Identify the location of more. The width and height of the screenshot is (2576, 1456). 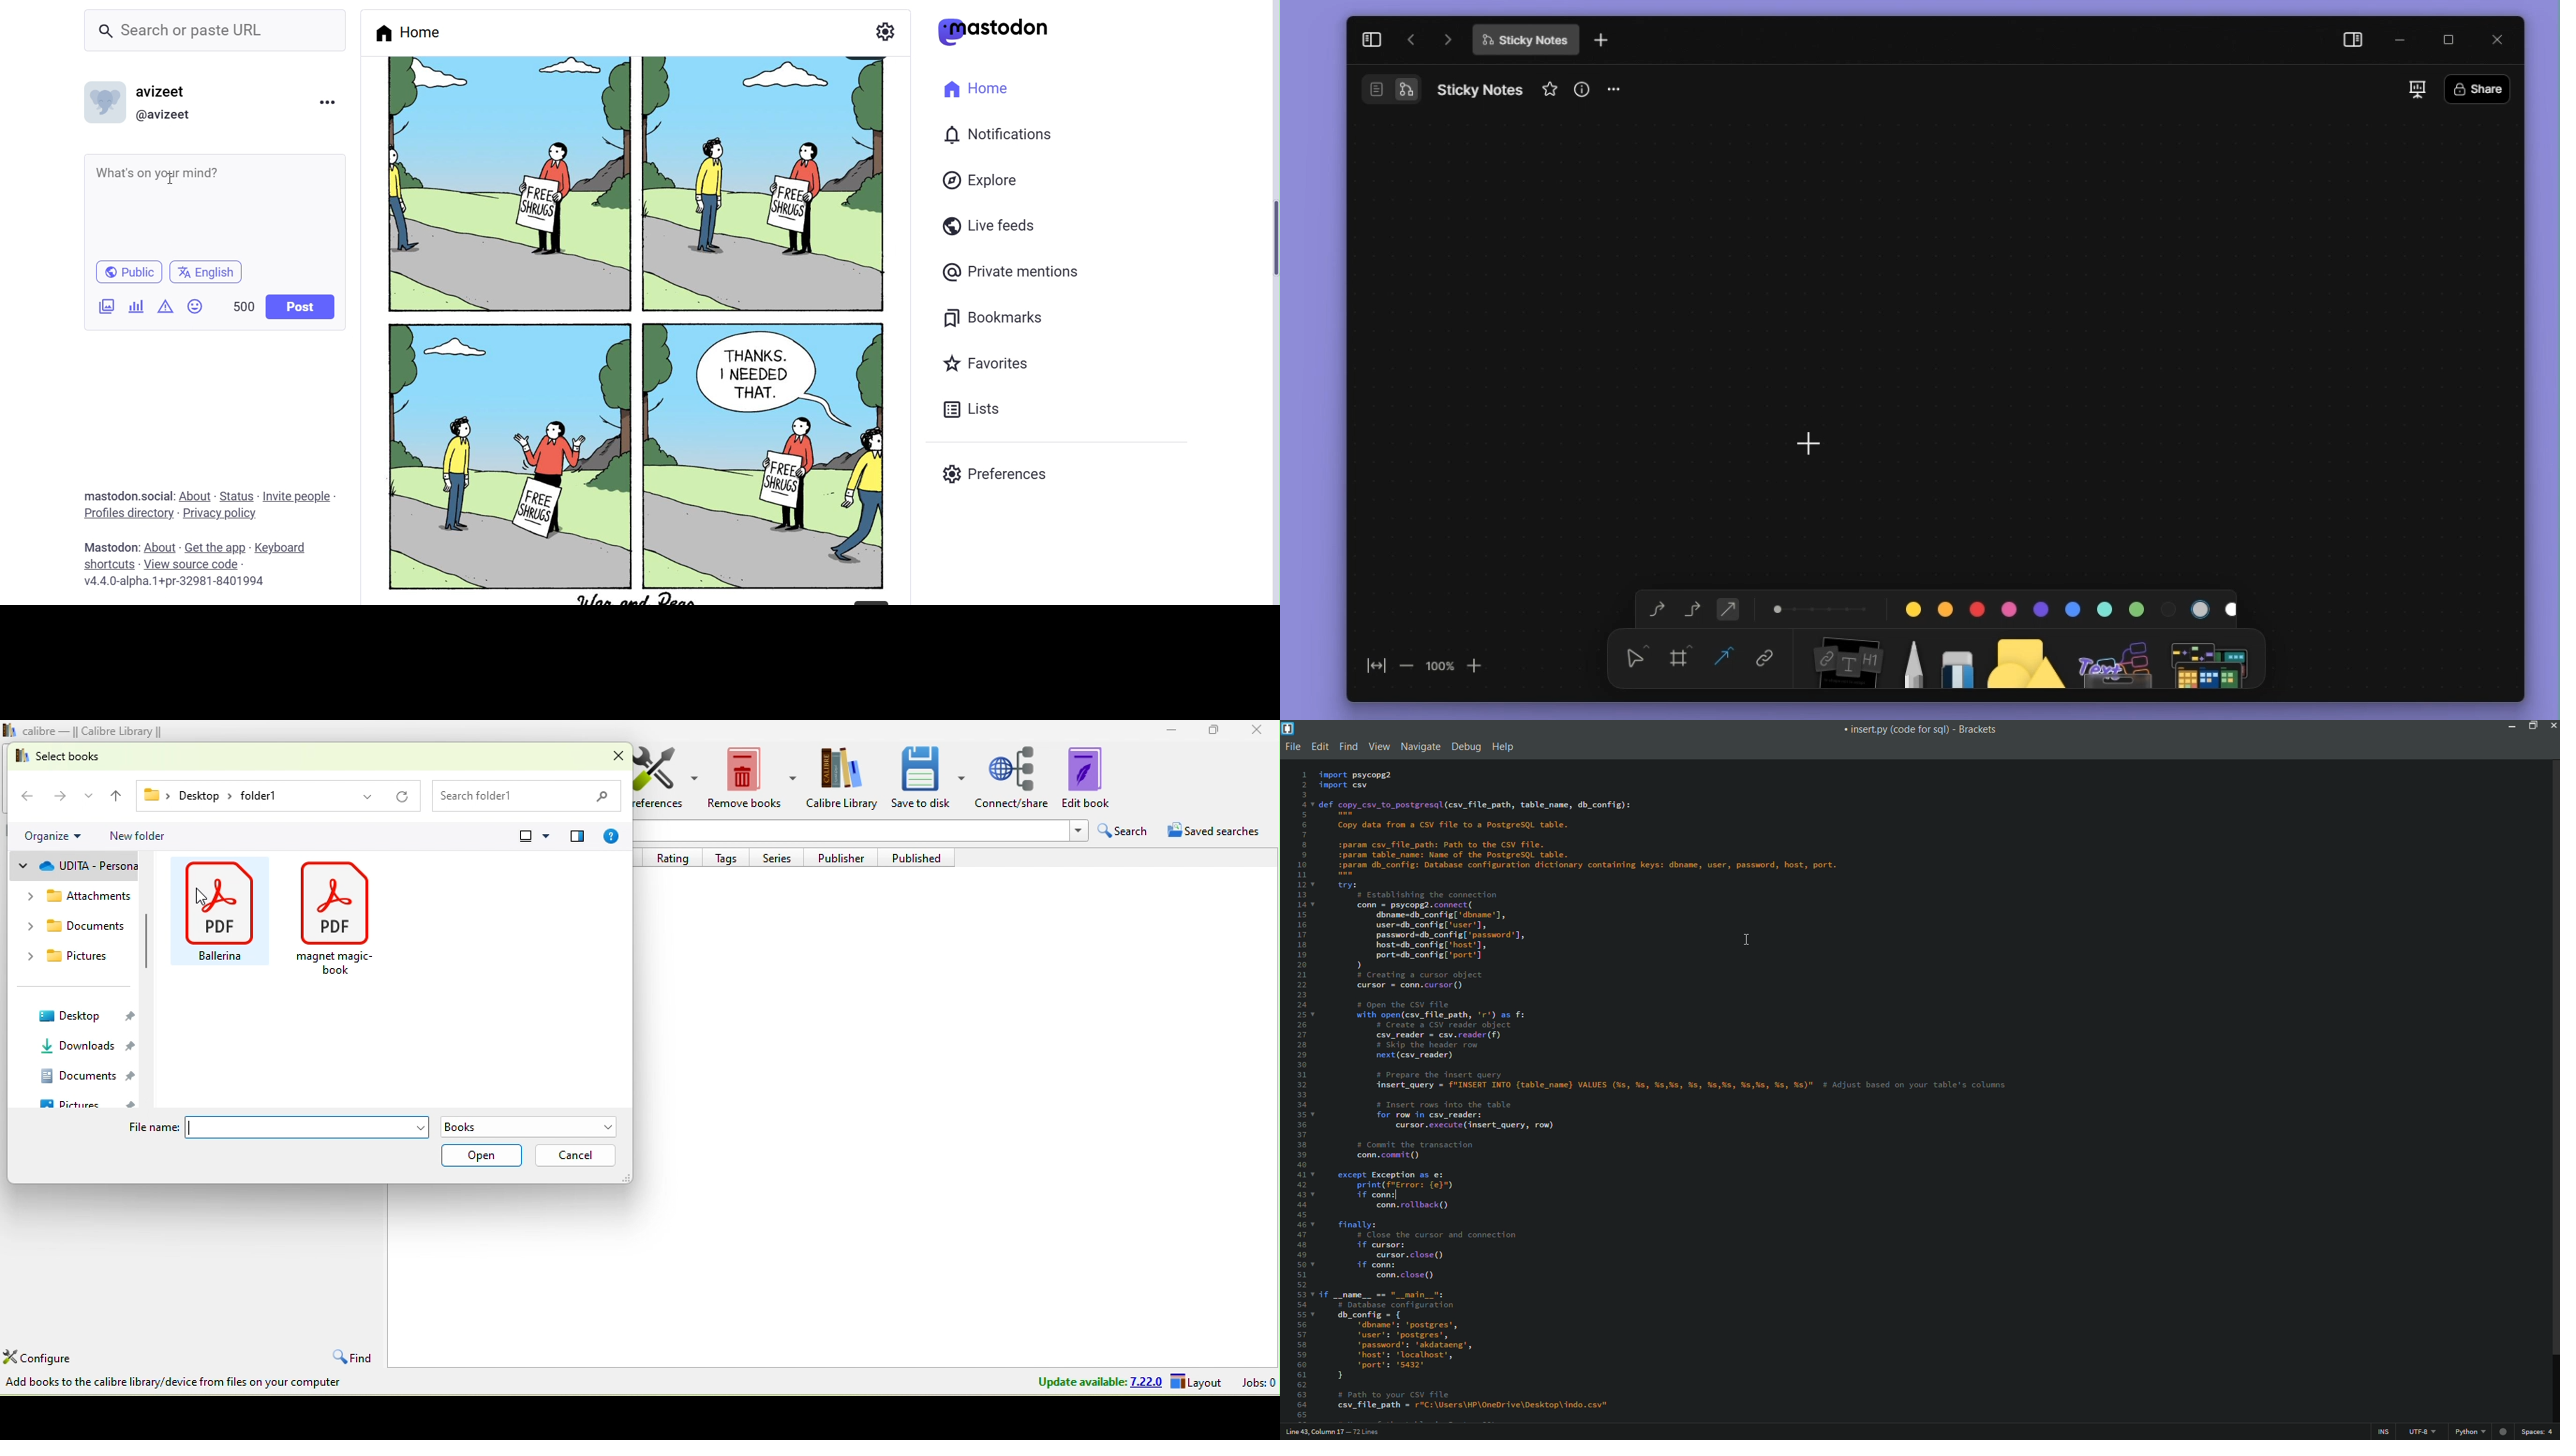
(2213, 658).